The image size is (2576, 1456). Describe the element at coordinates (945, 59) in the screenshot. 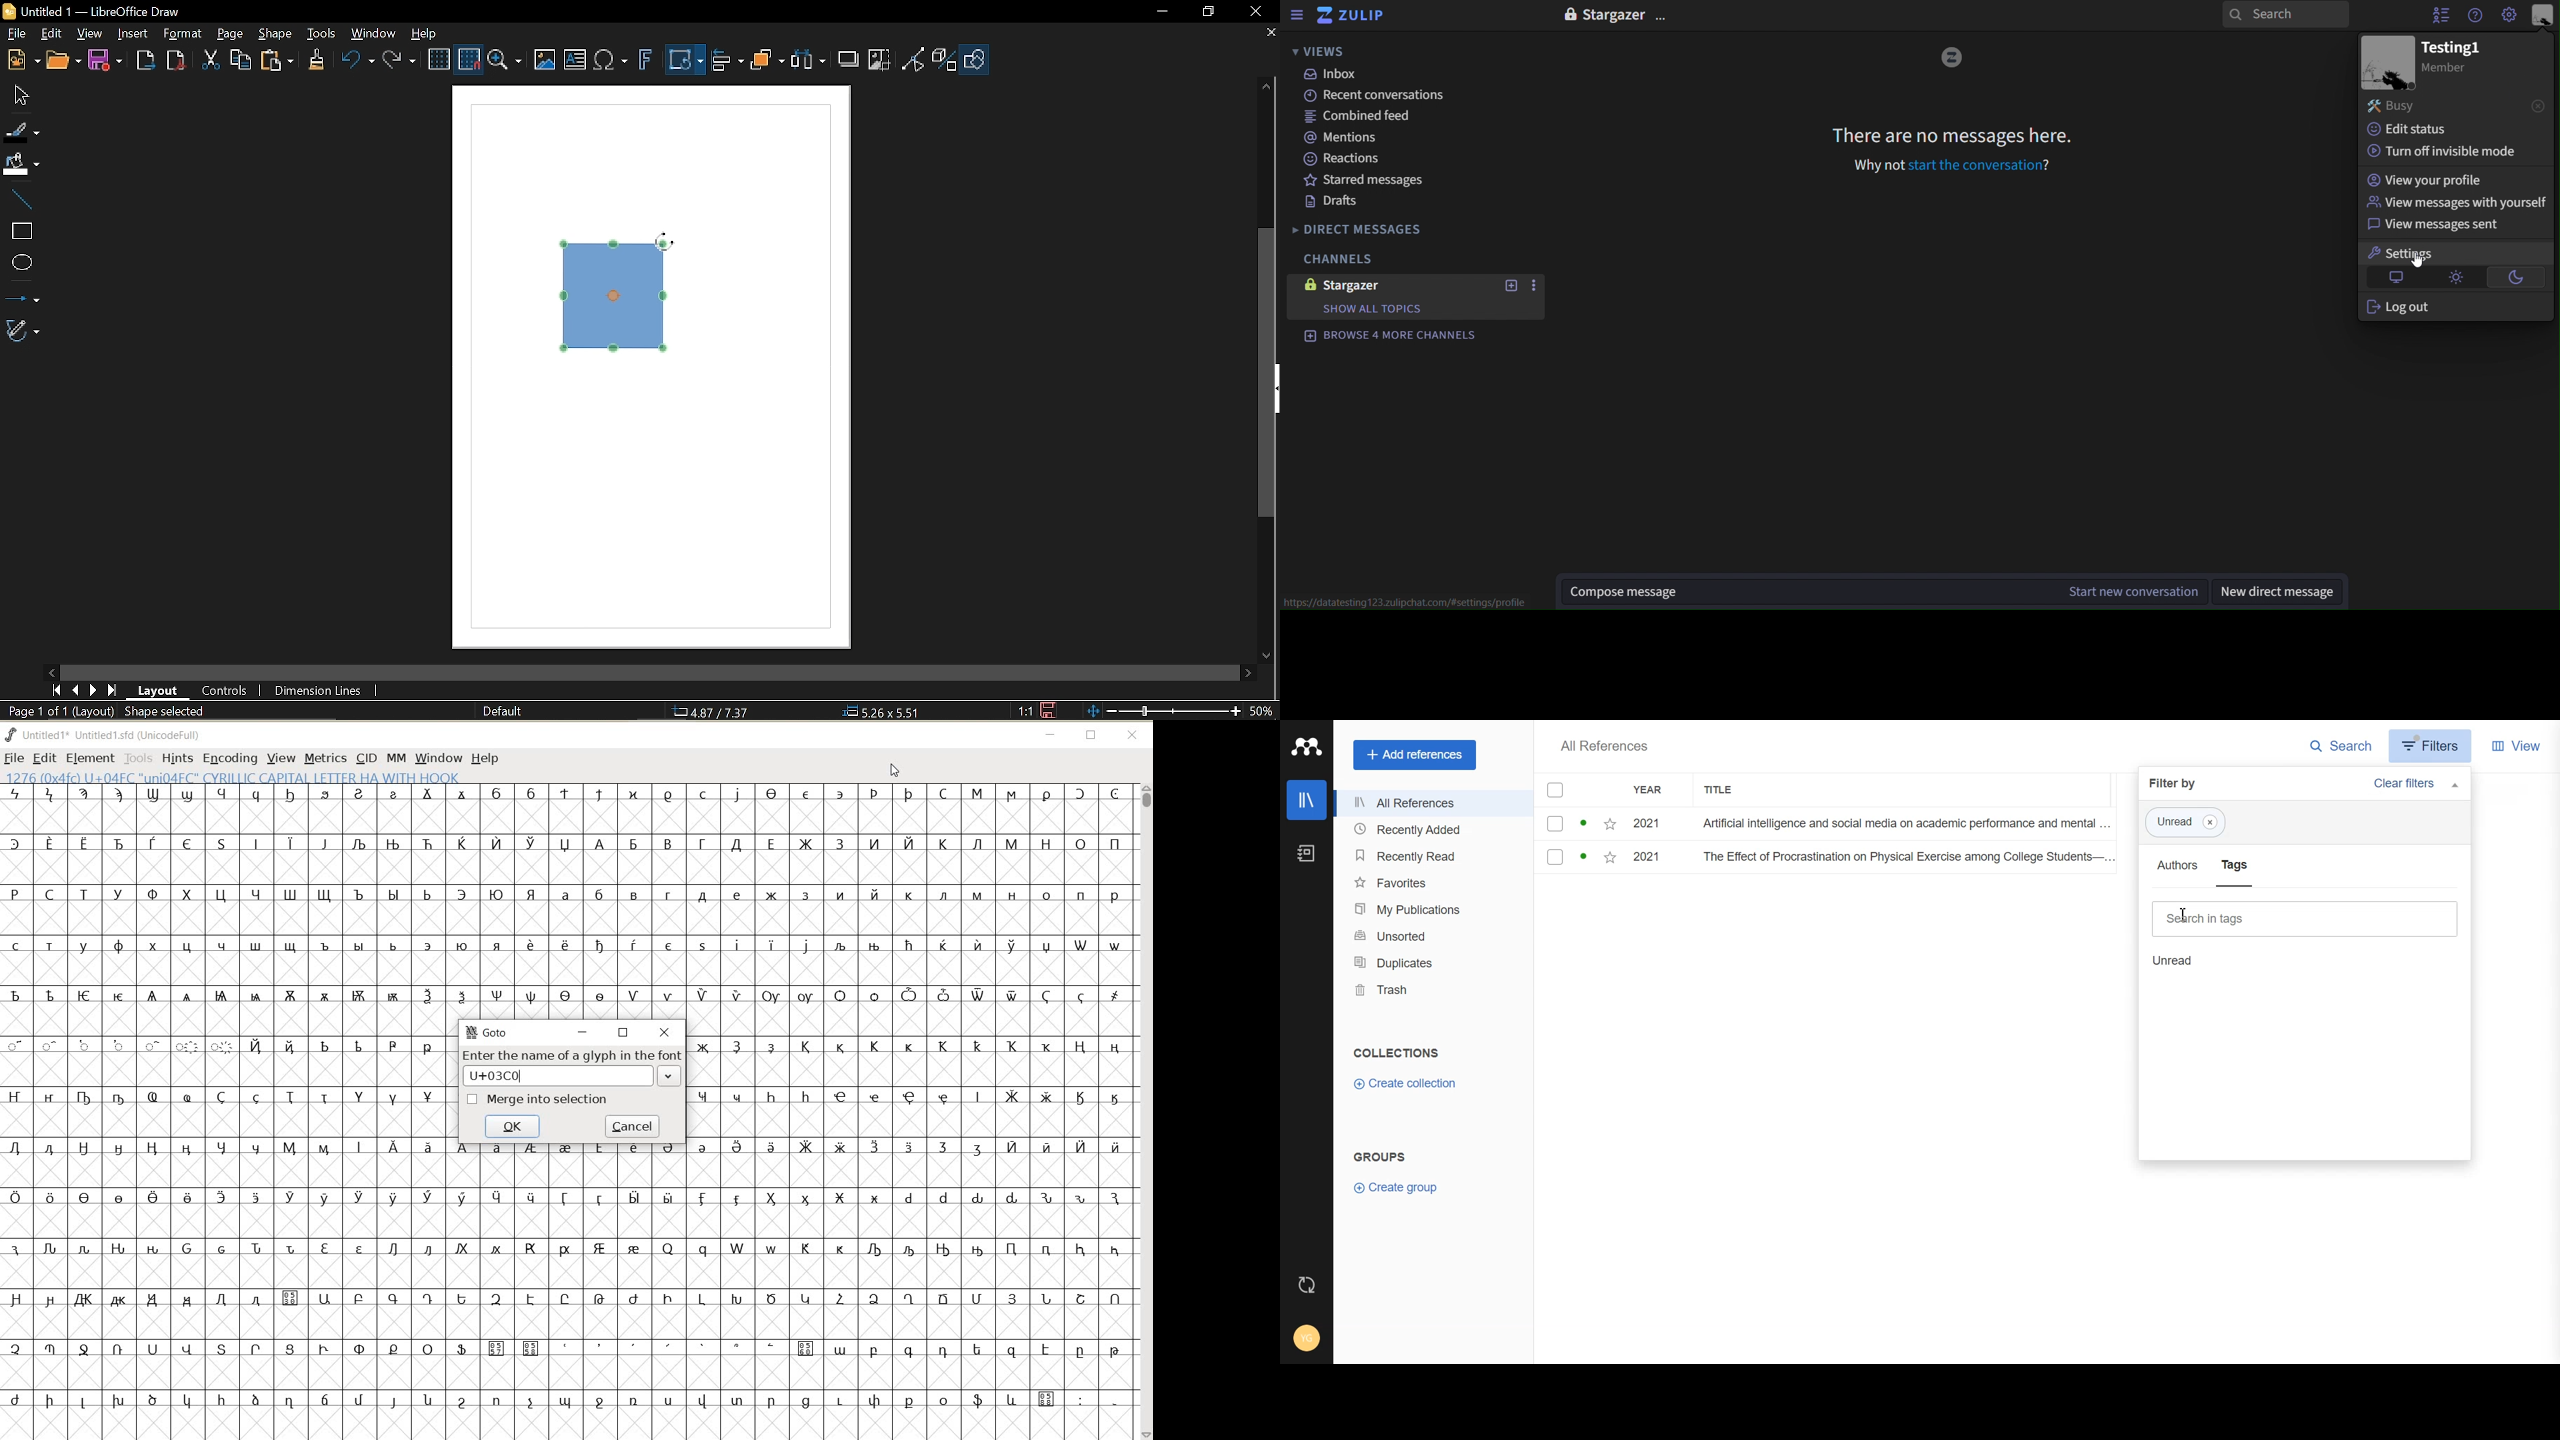

I see `Toggle extrusion` at that location.